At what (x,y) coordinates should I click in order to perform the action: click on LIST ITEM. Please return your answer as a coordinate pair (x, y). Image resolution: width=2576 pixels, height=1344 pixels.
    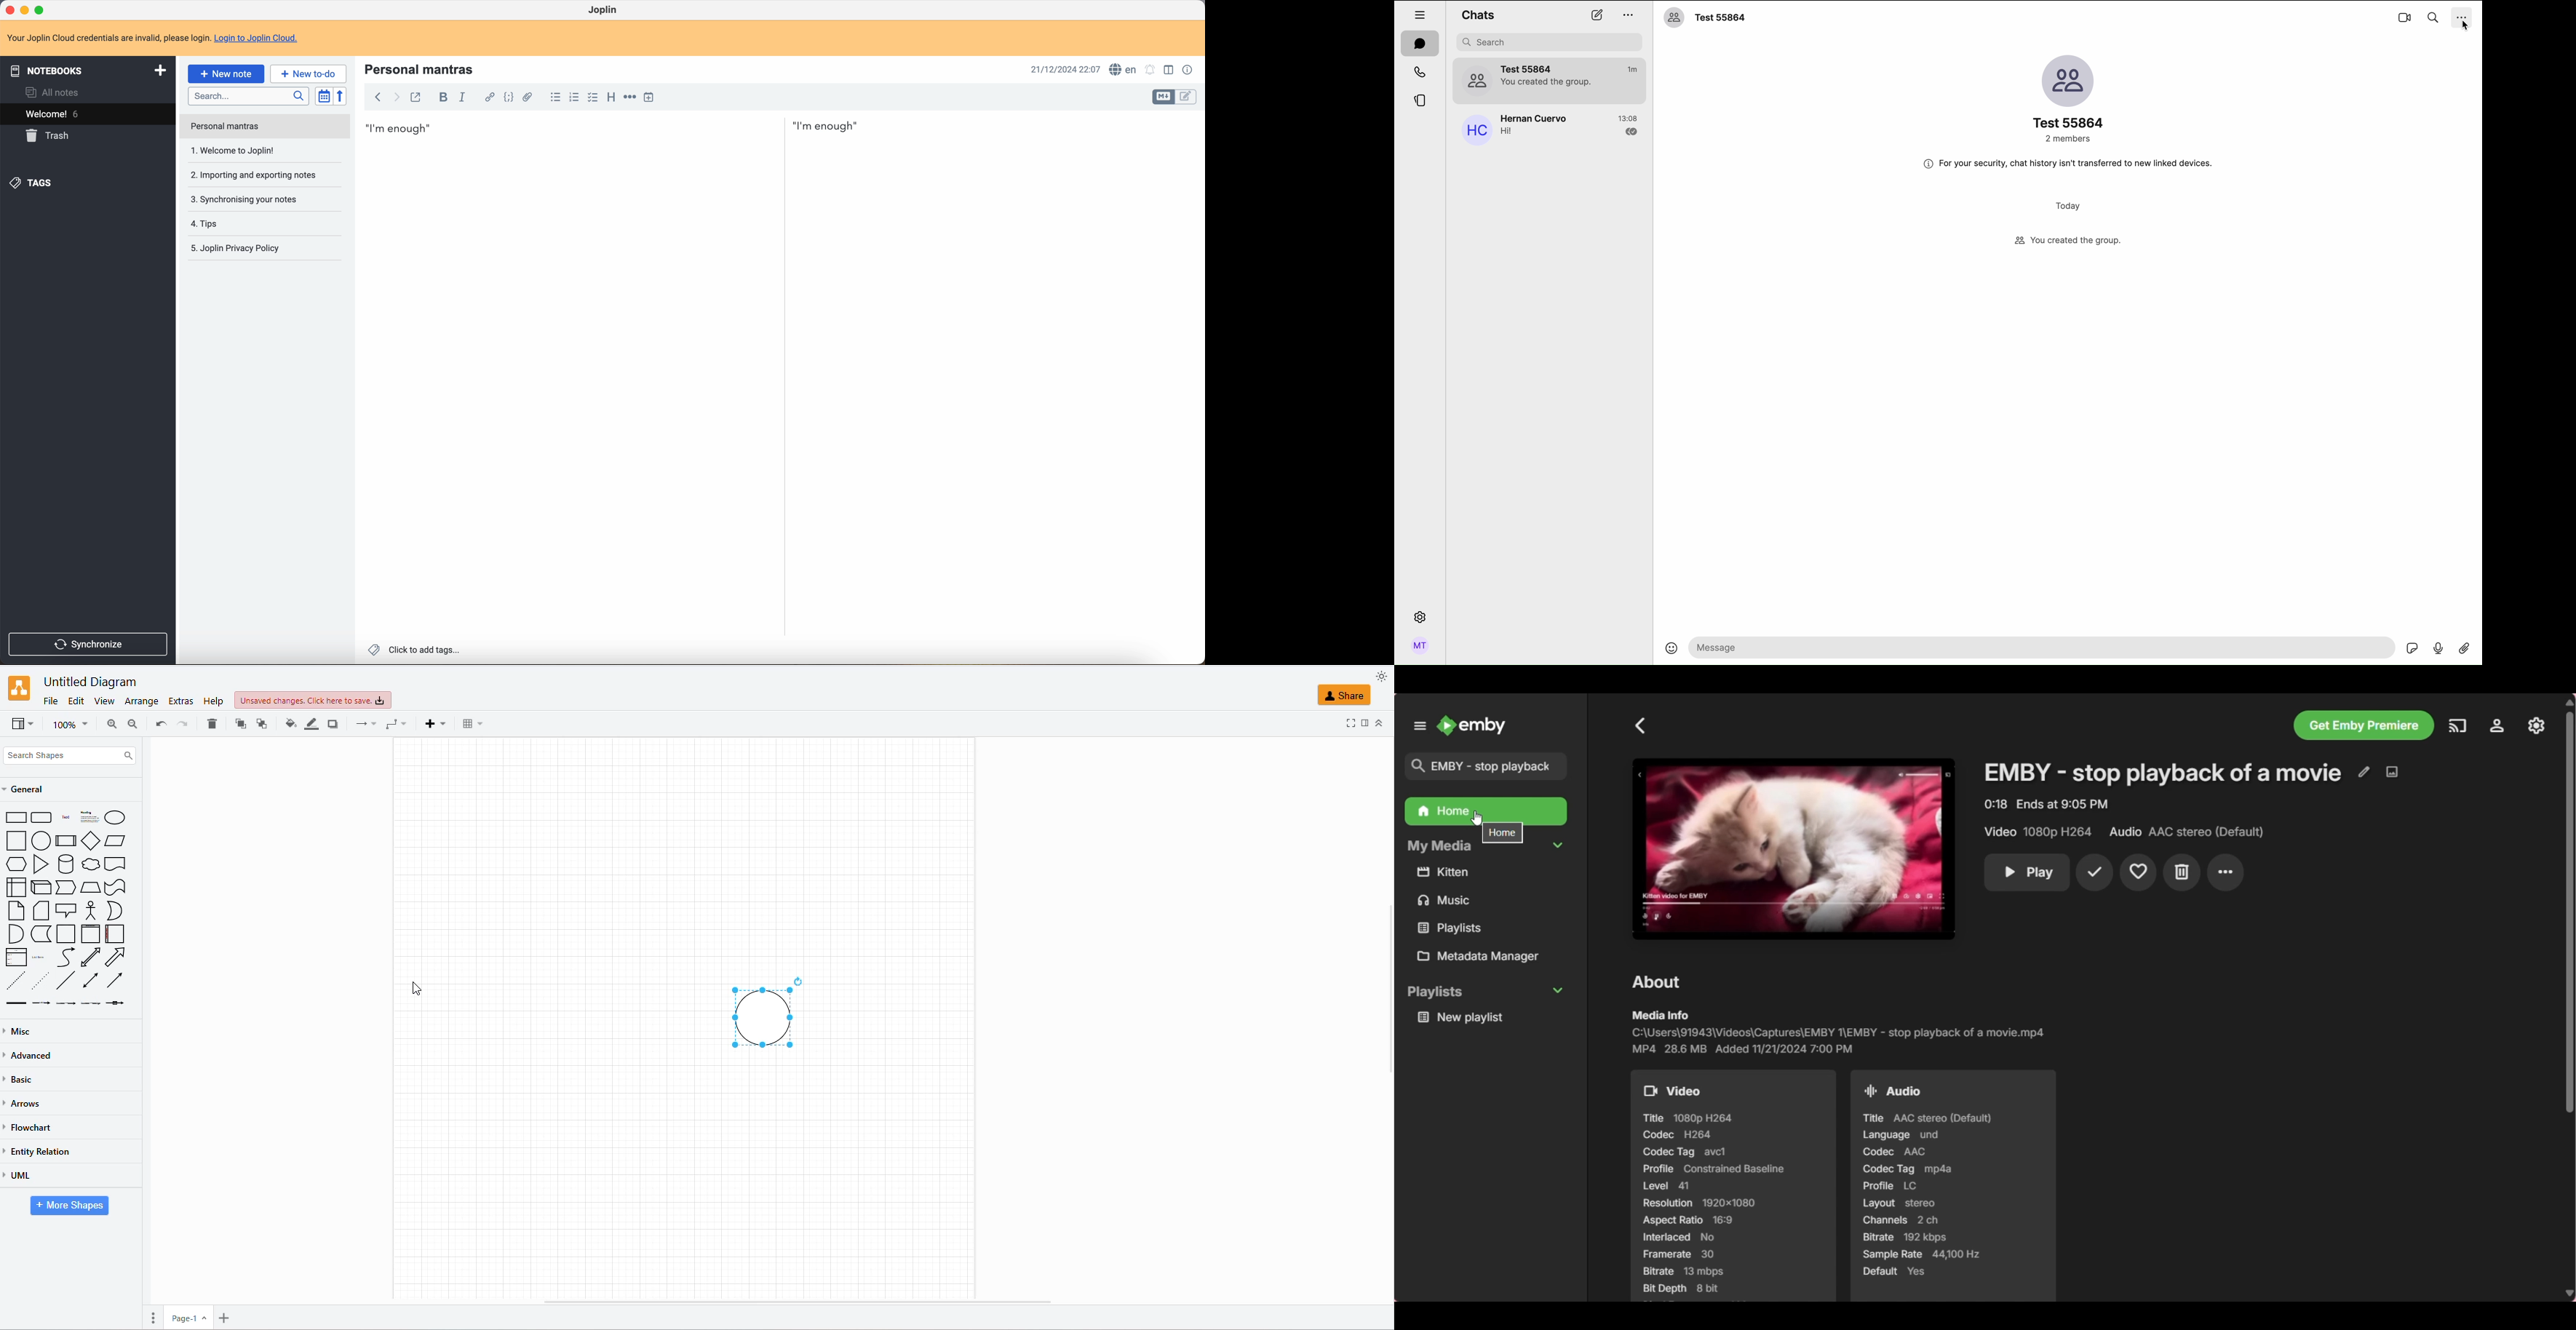
    Looking at the image, I should click on (39, 958).